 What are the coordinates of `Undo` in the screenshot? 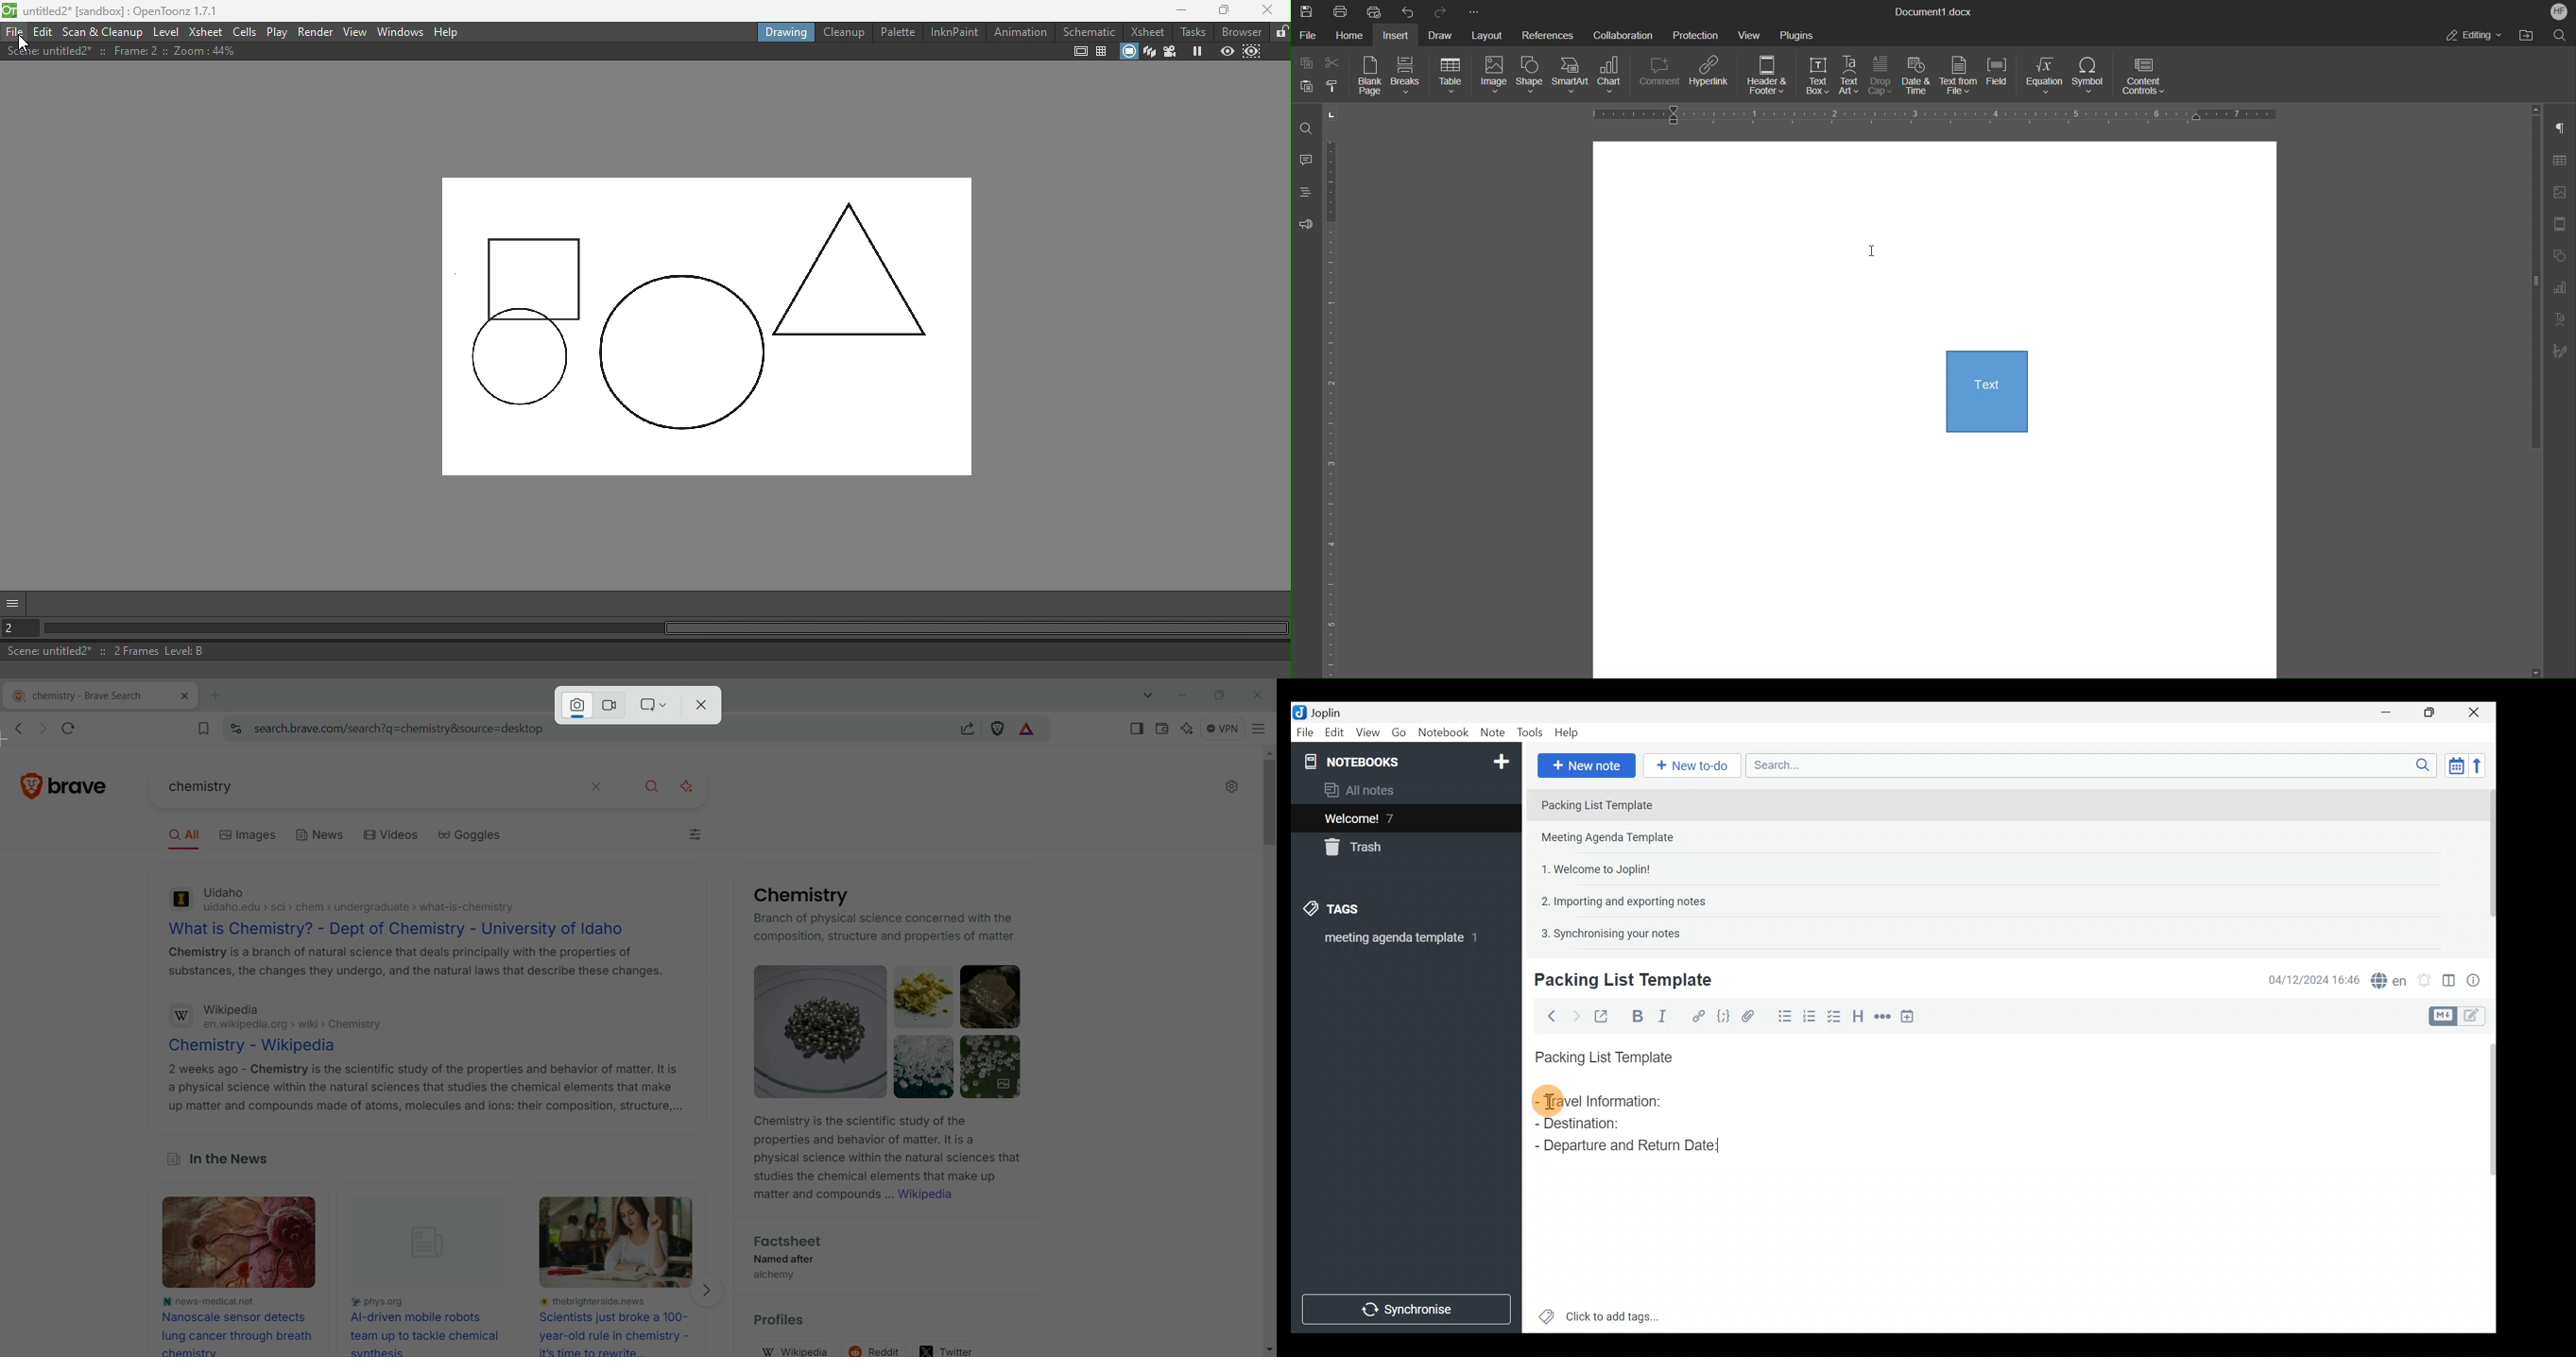 It's located at (1408, 11).